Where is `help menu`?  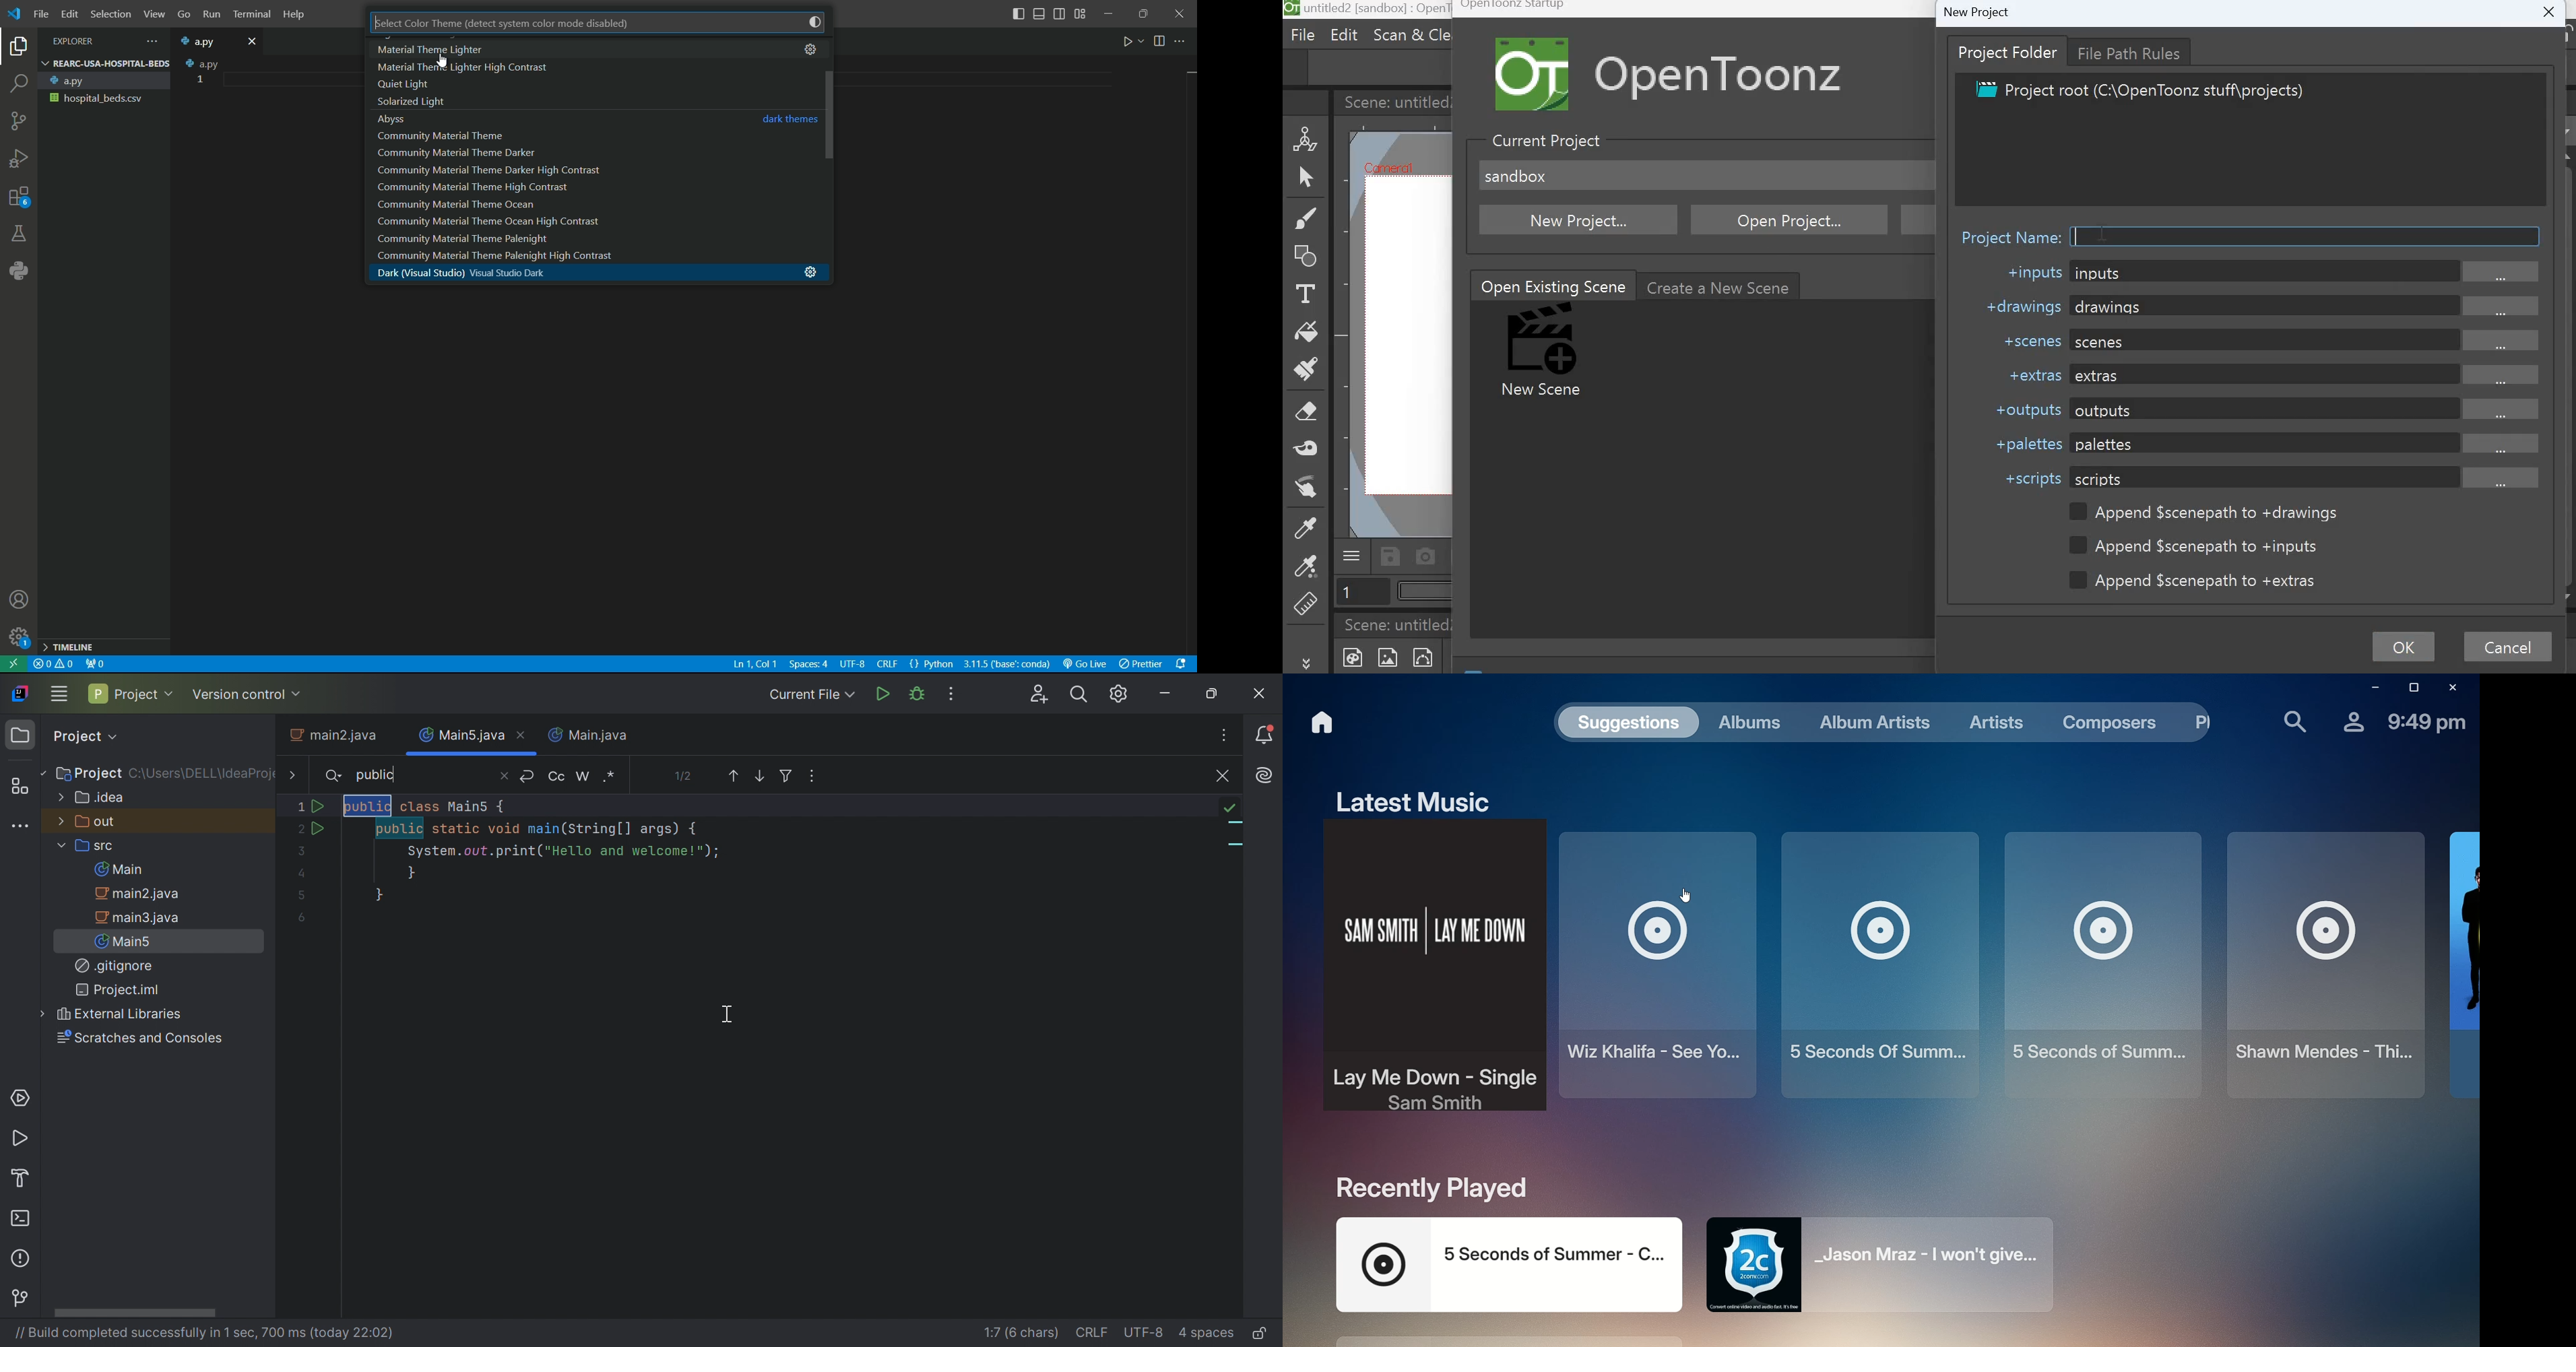
help menu is located at coordinates (295, 14).